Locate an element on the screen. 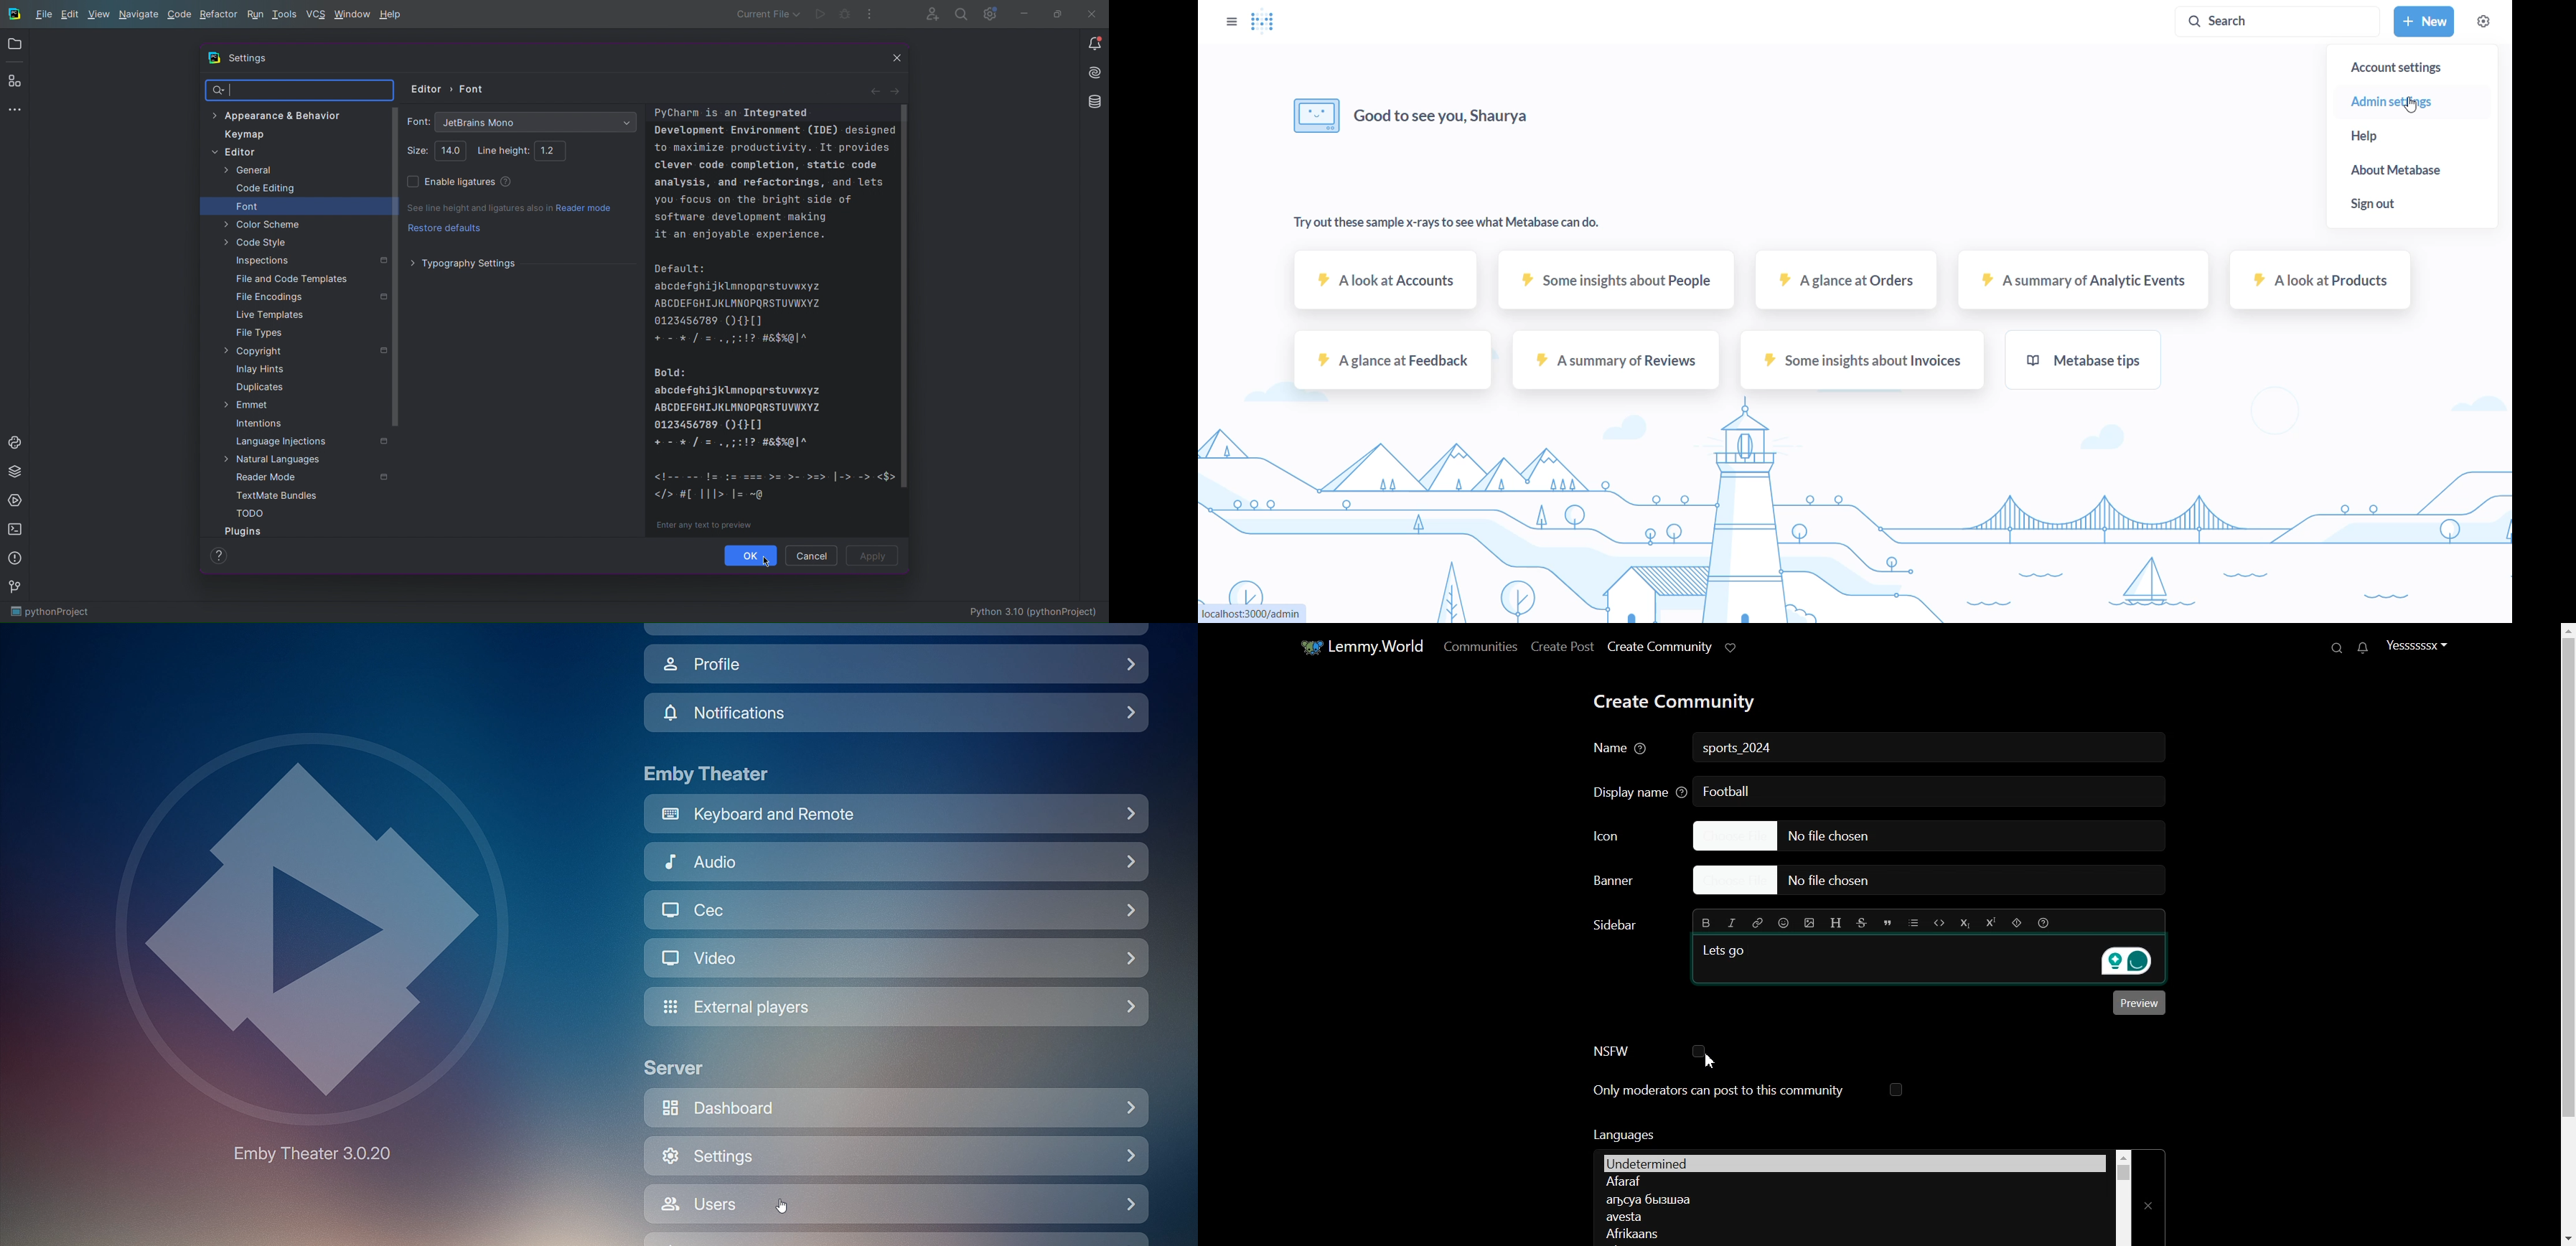 The height and width of the screenshot is (1260, 2576). Choose Banner is located at coordinates (1627, 881).